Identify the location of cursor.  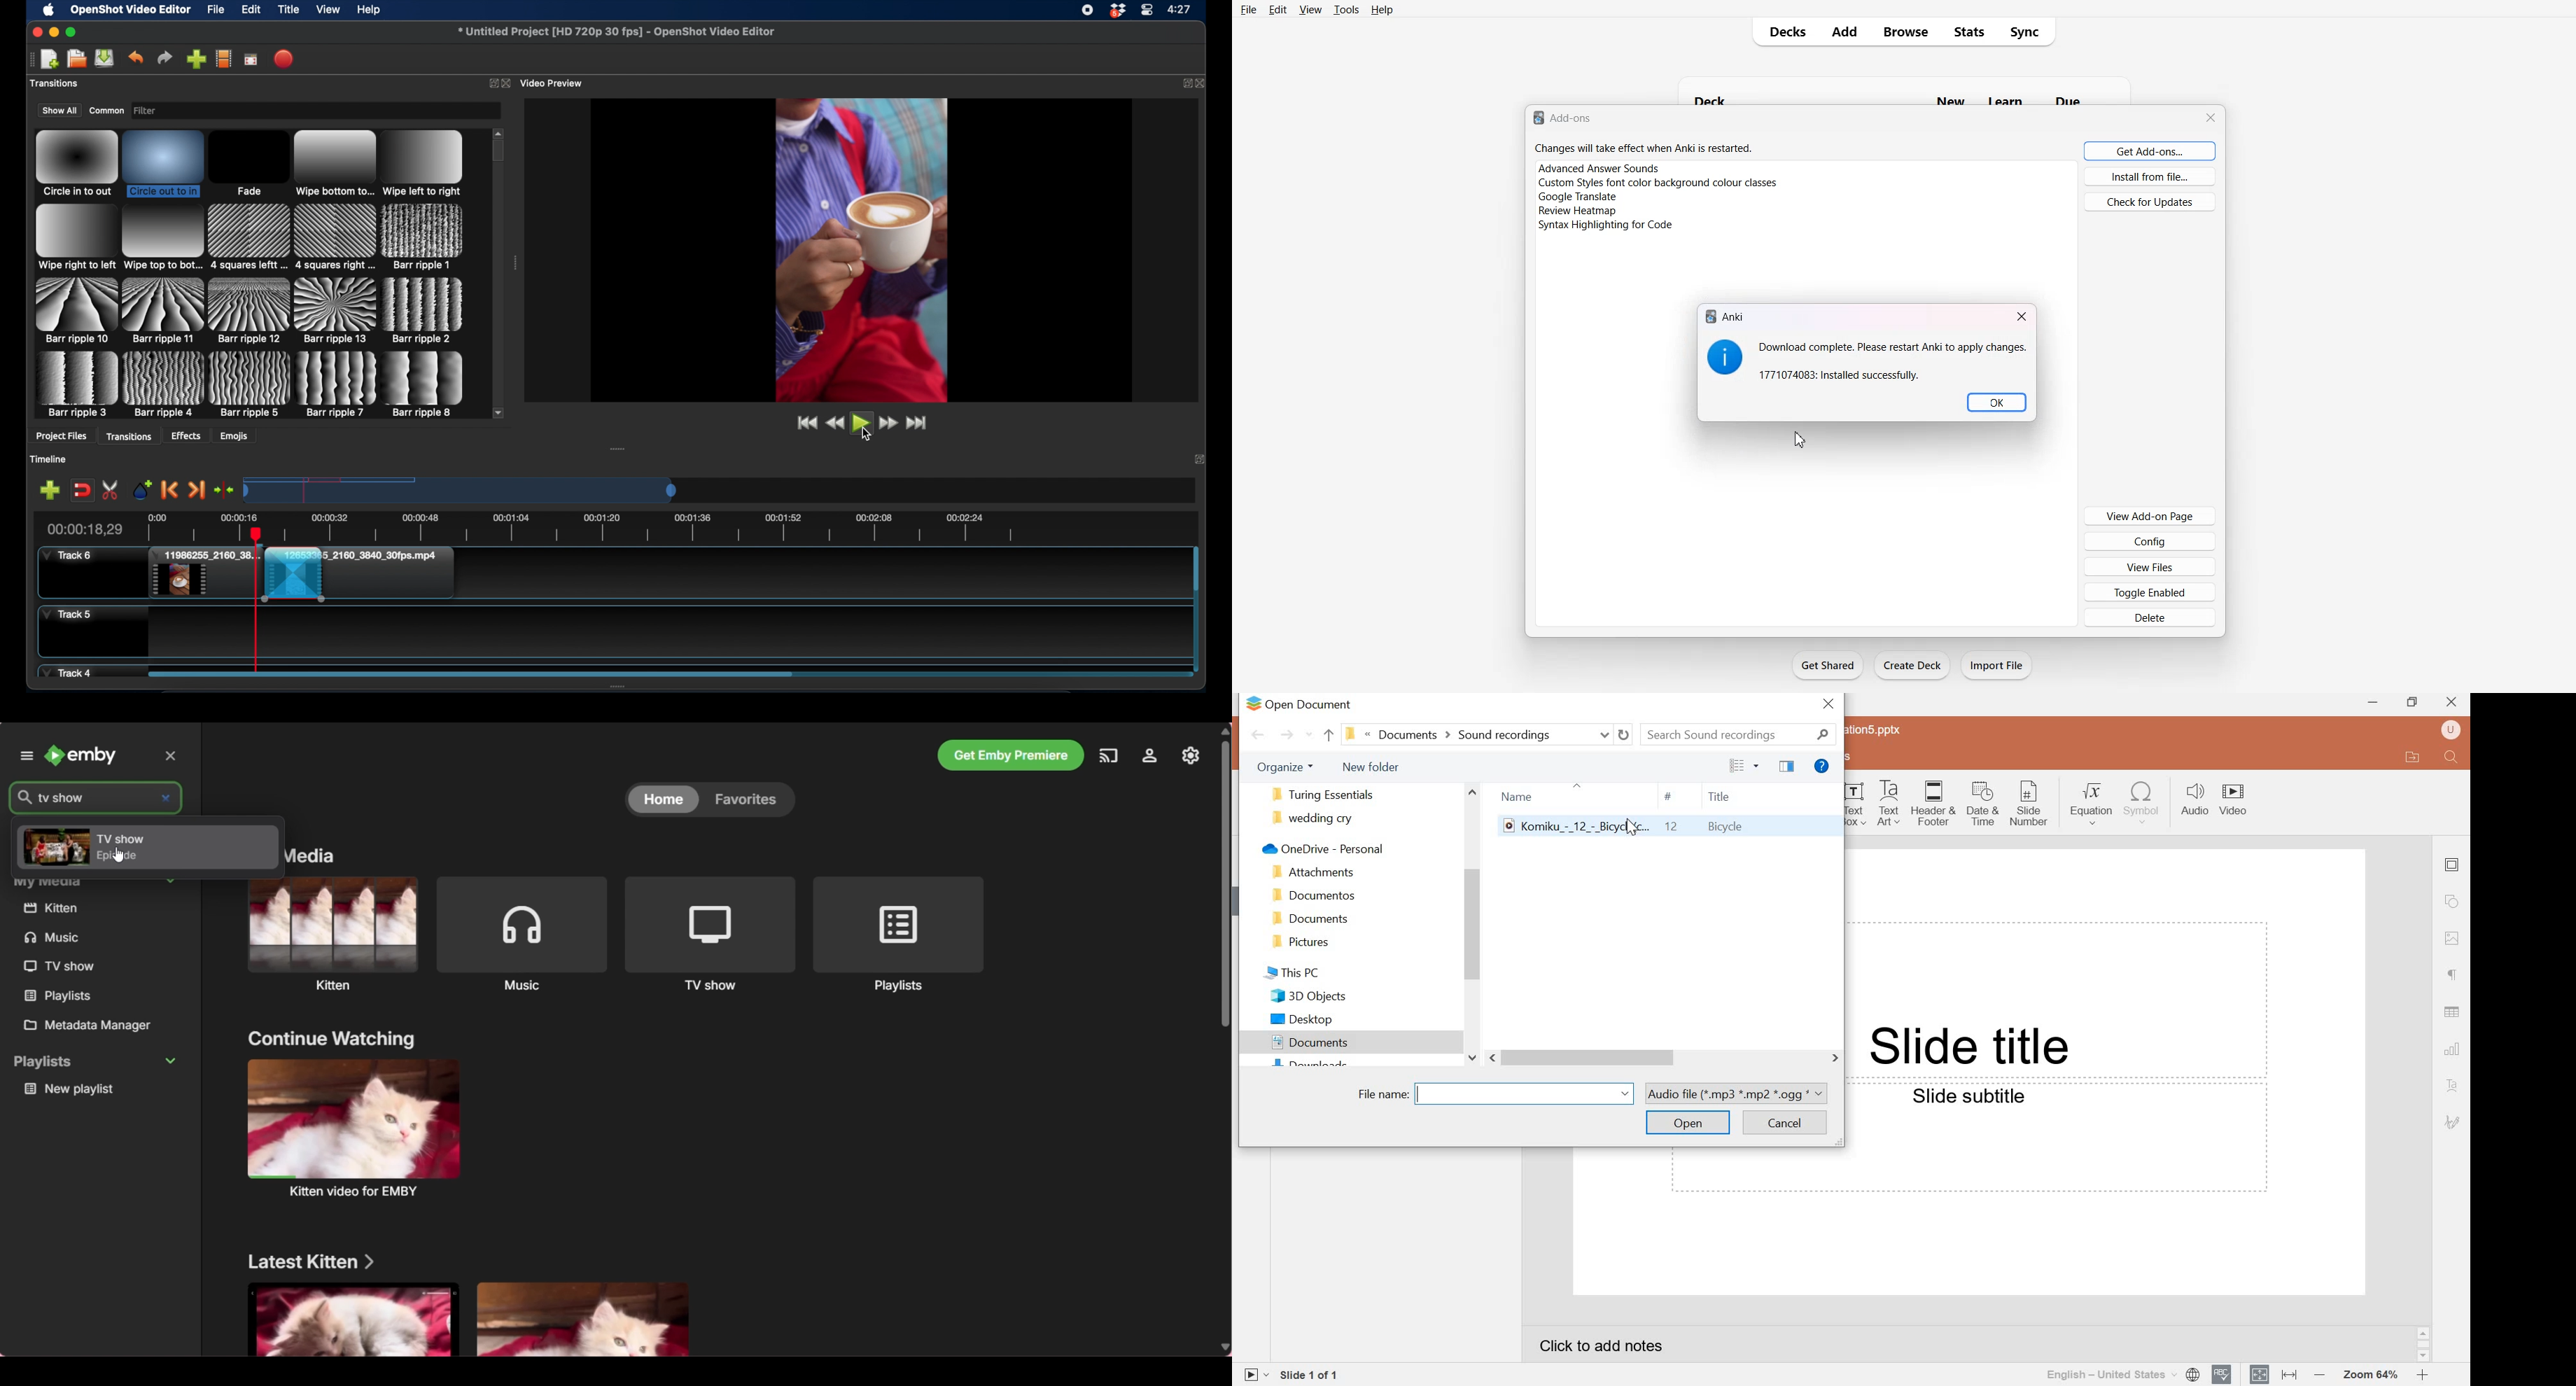
(864, 437).